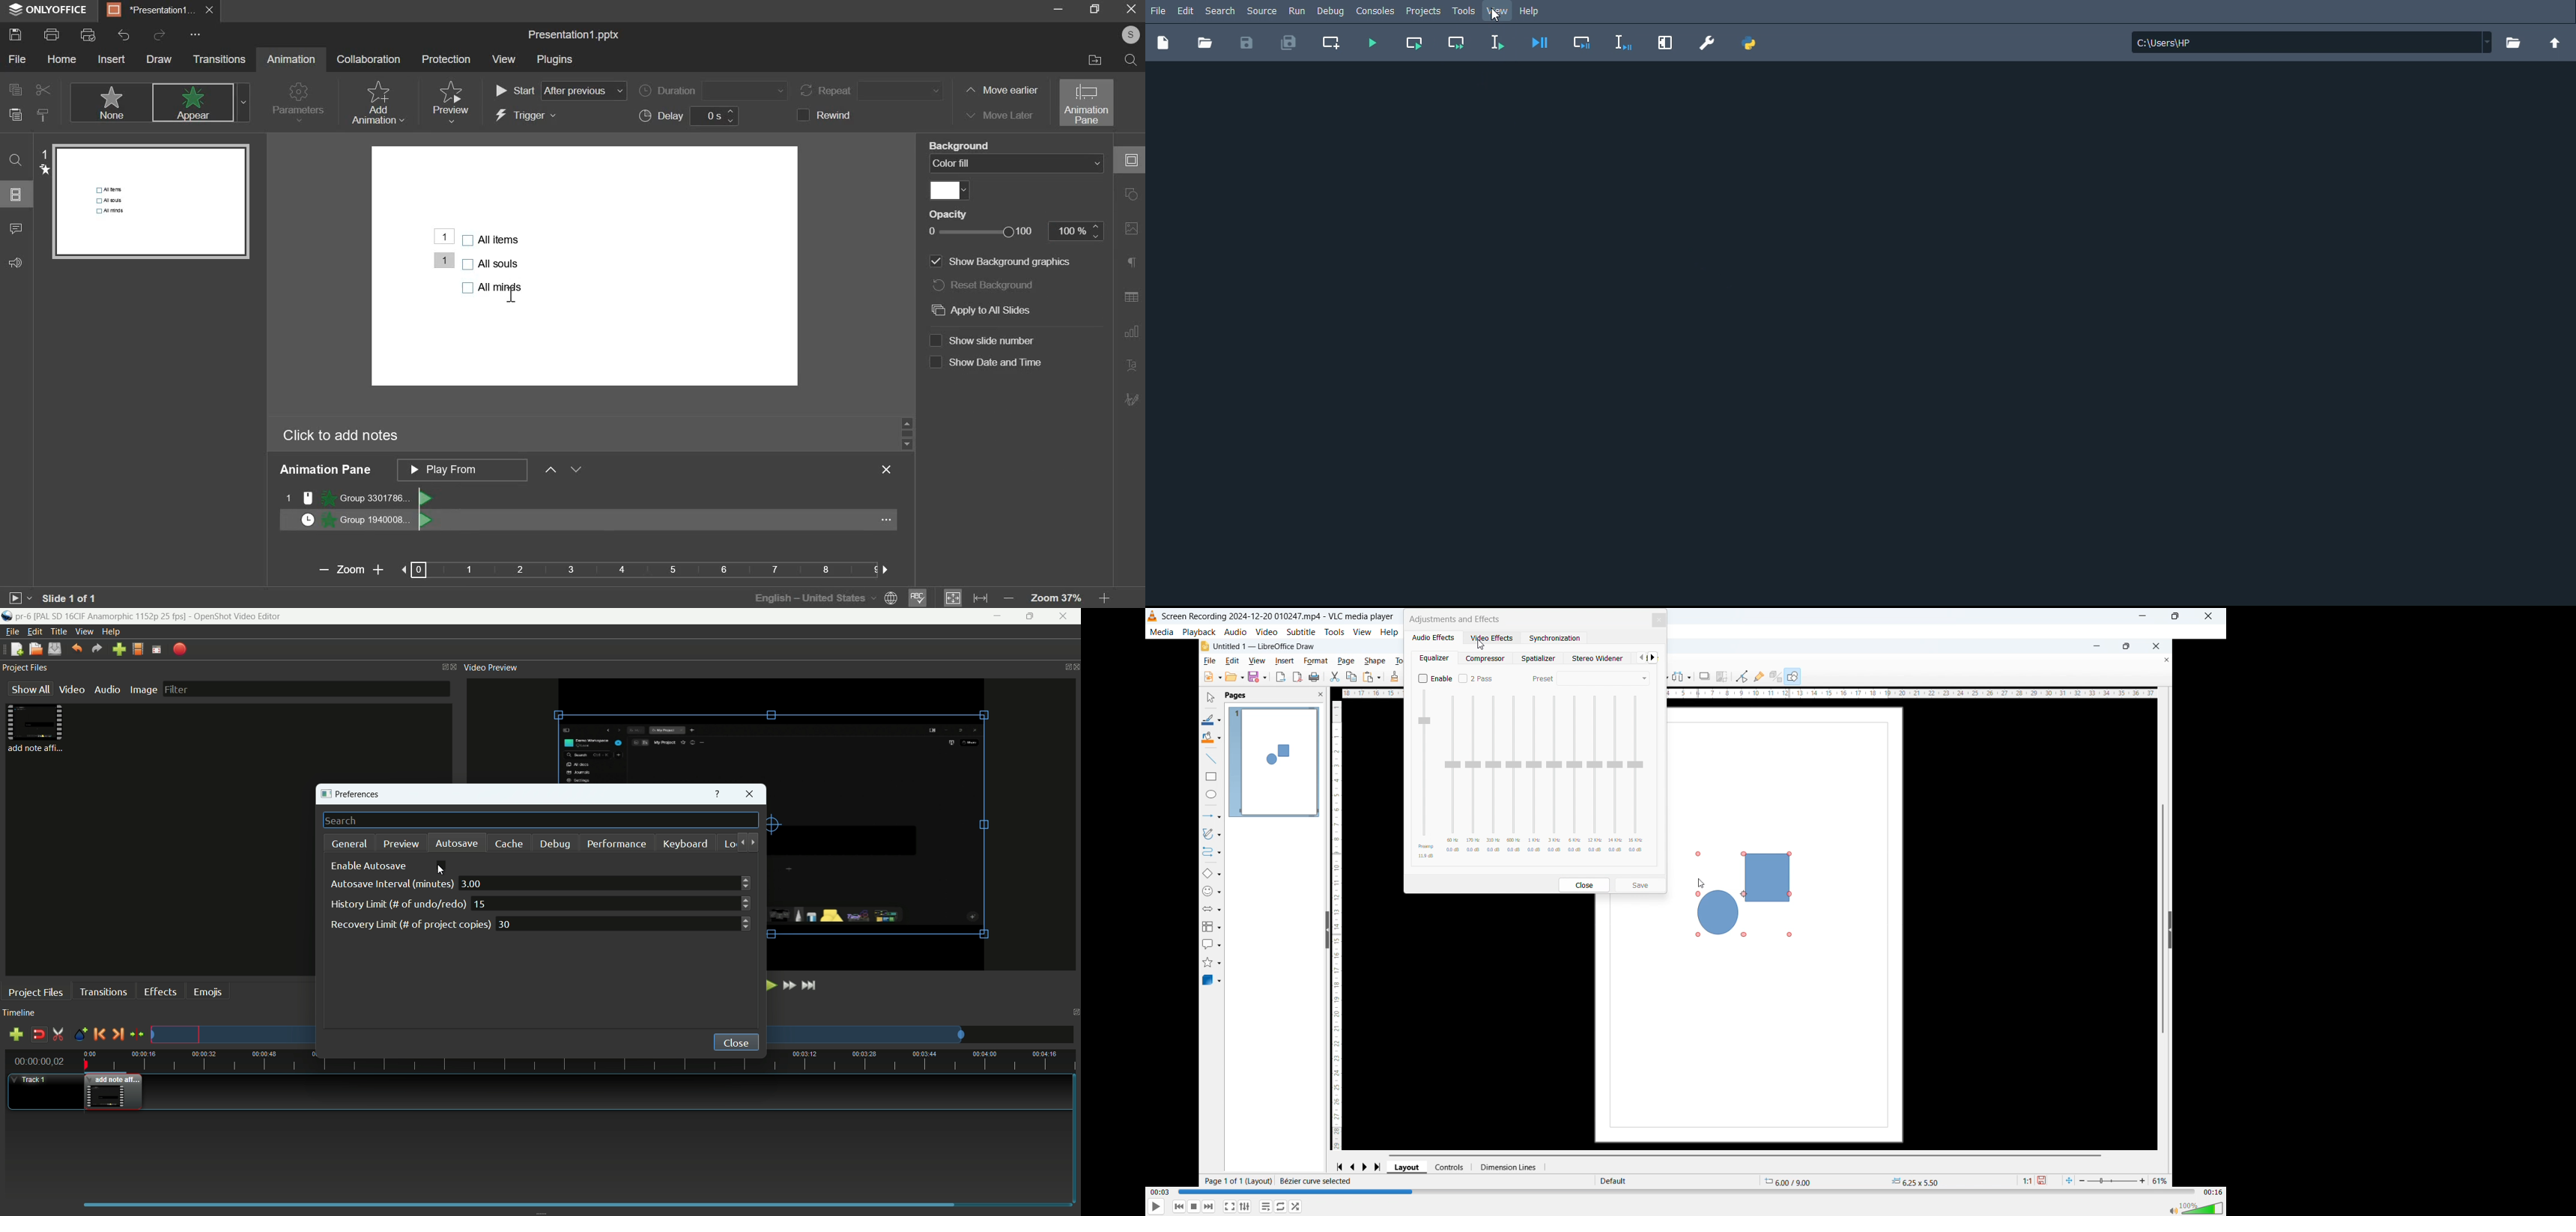 The image size is (2576, 1232). I want to click on Preferences, so click(1706, 43).